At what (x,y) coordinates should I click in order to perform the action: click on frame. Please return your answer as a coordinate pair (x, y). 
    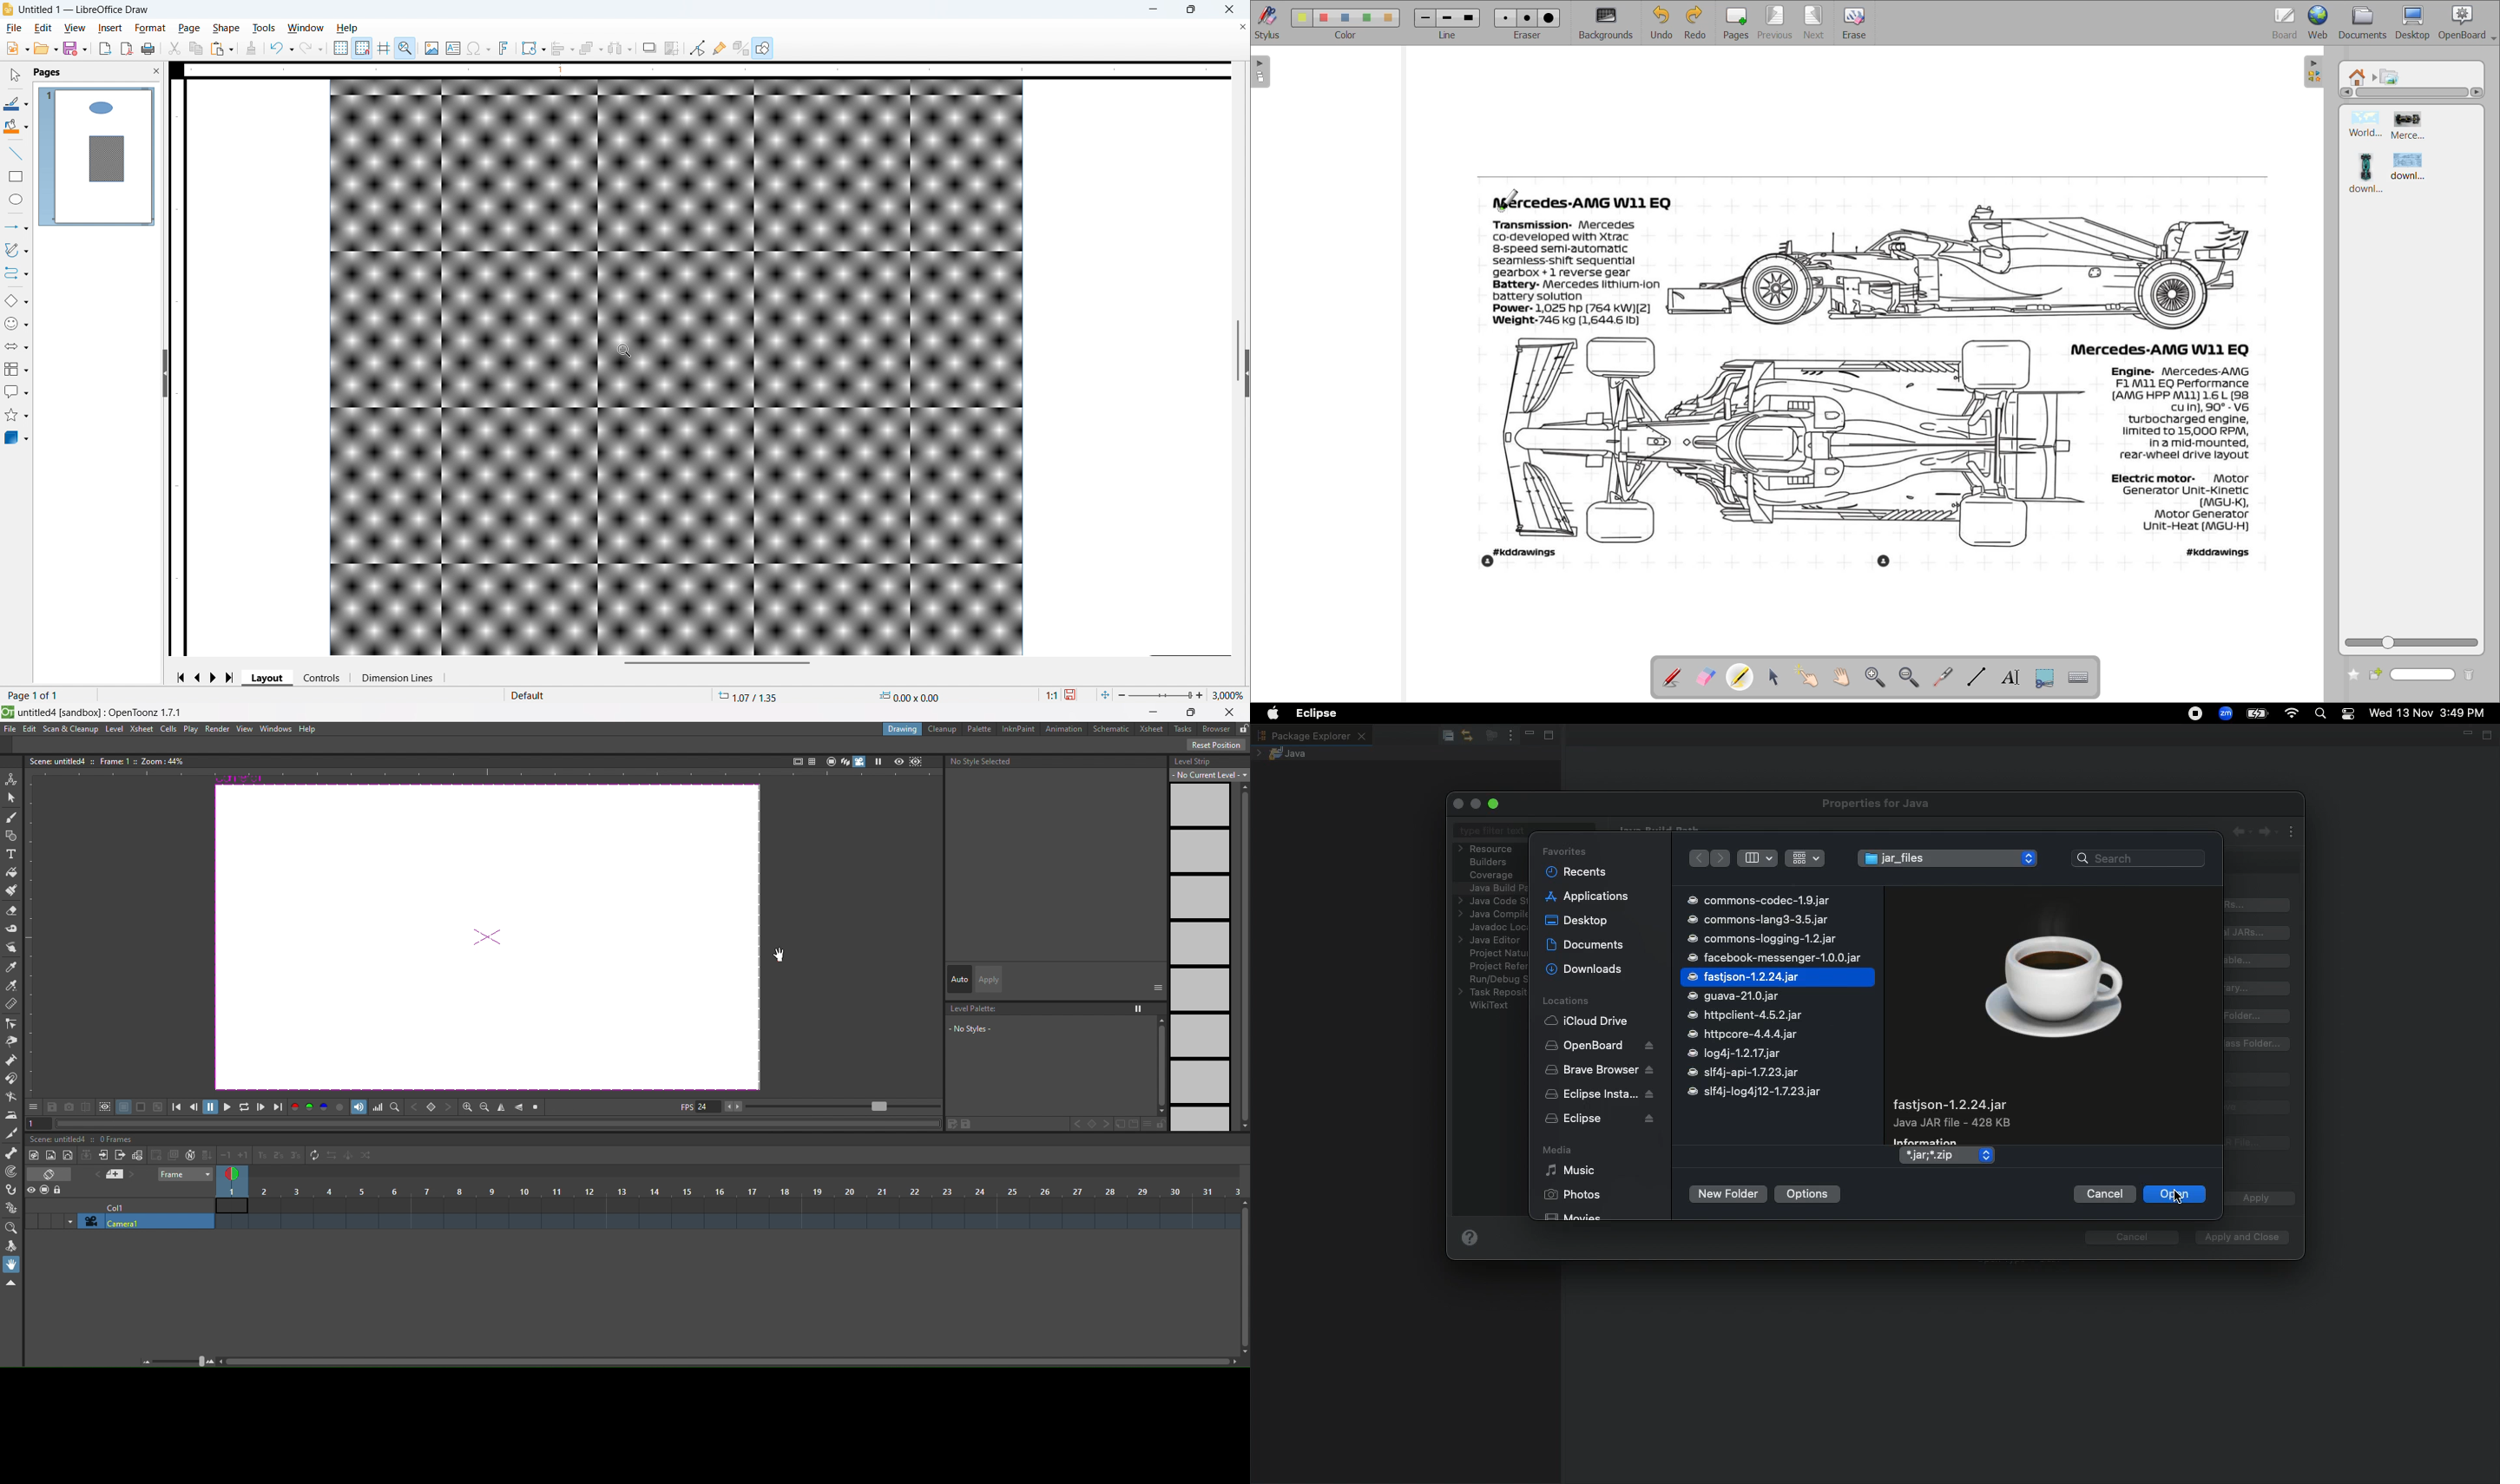
    Looking at the image, I should click on (186, 1174).